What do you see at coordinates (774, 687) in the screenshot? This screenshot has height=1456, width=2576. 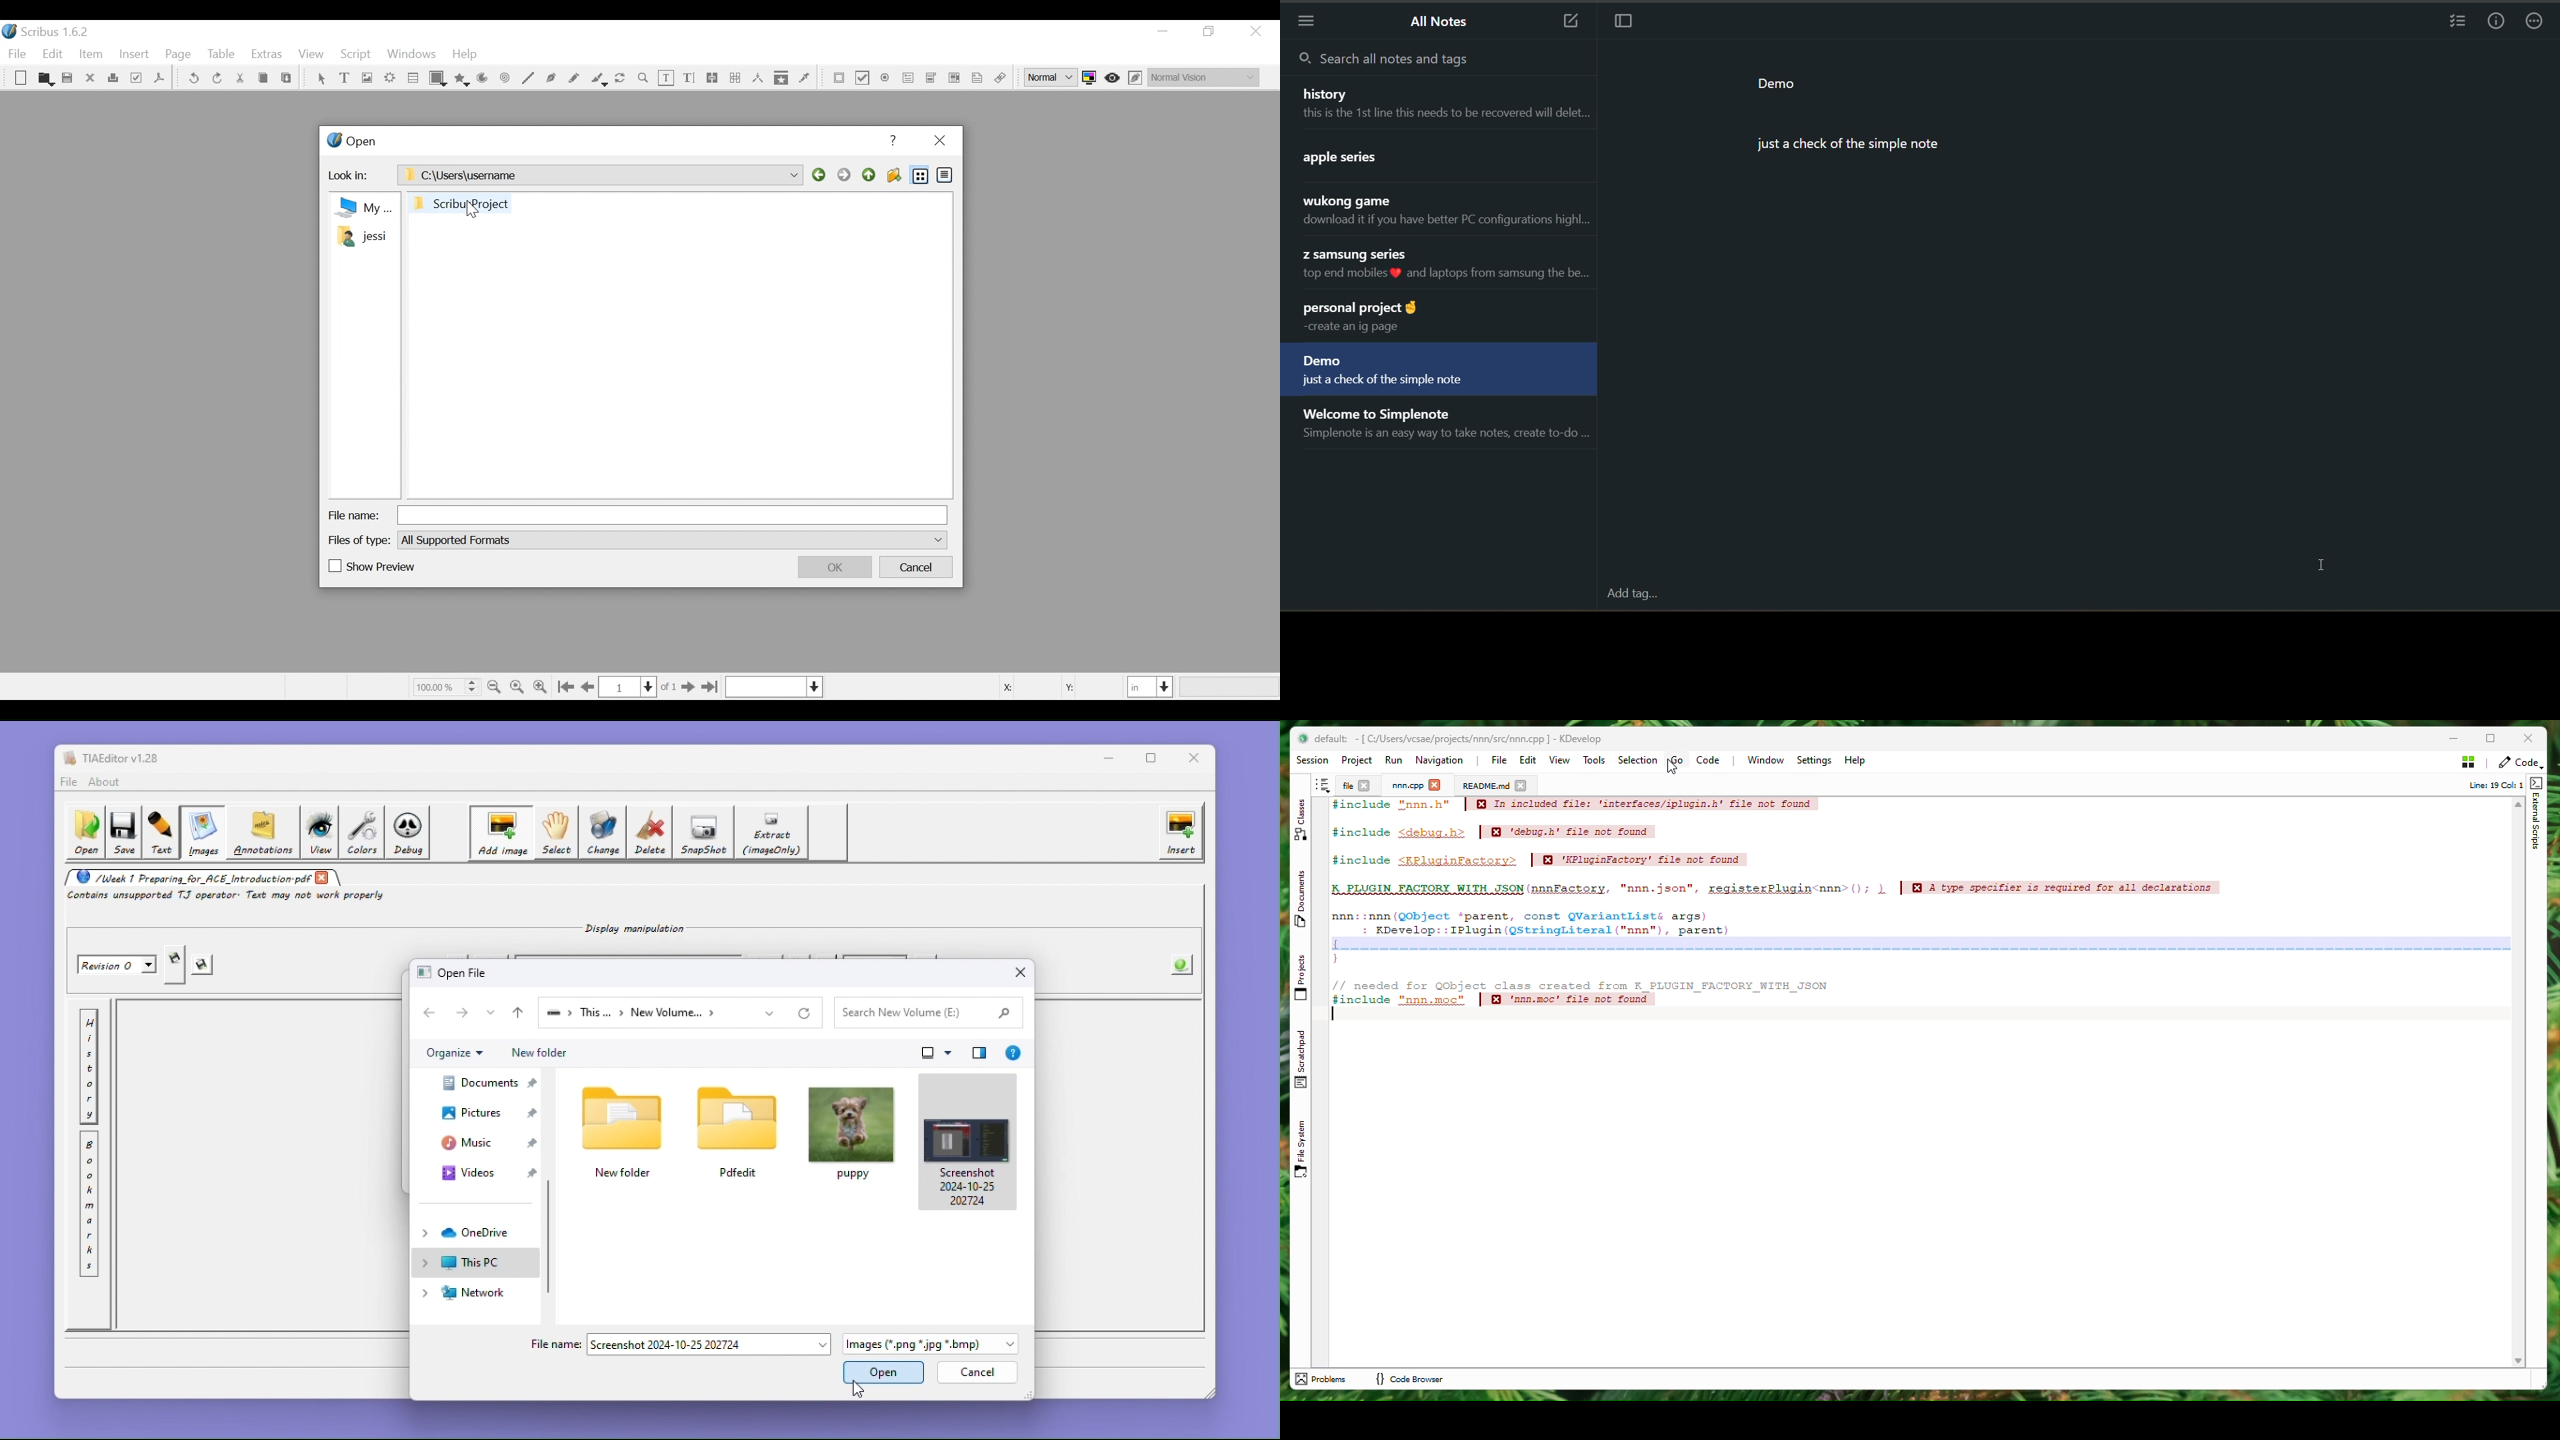 I see `Select the current layer` at bounding box center [774, 687].